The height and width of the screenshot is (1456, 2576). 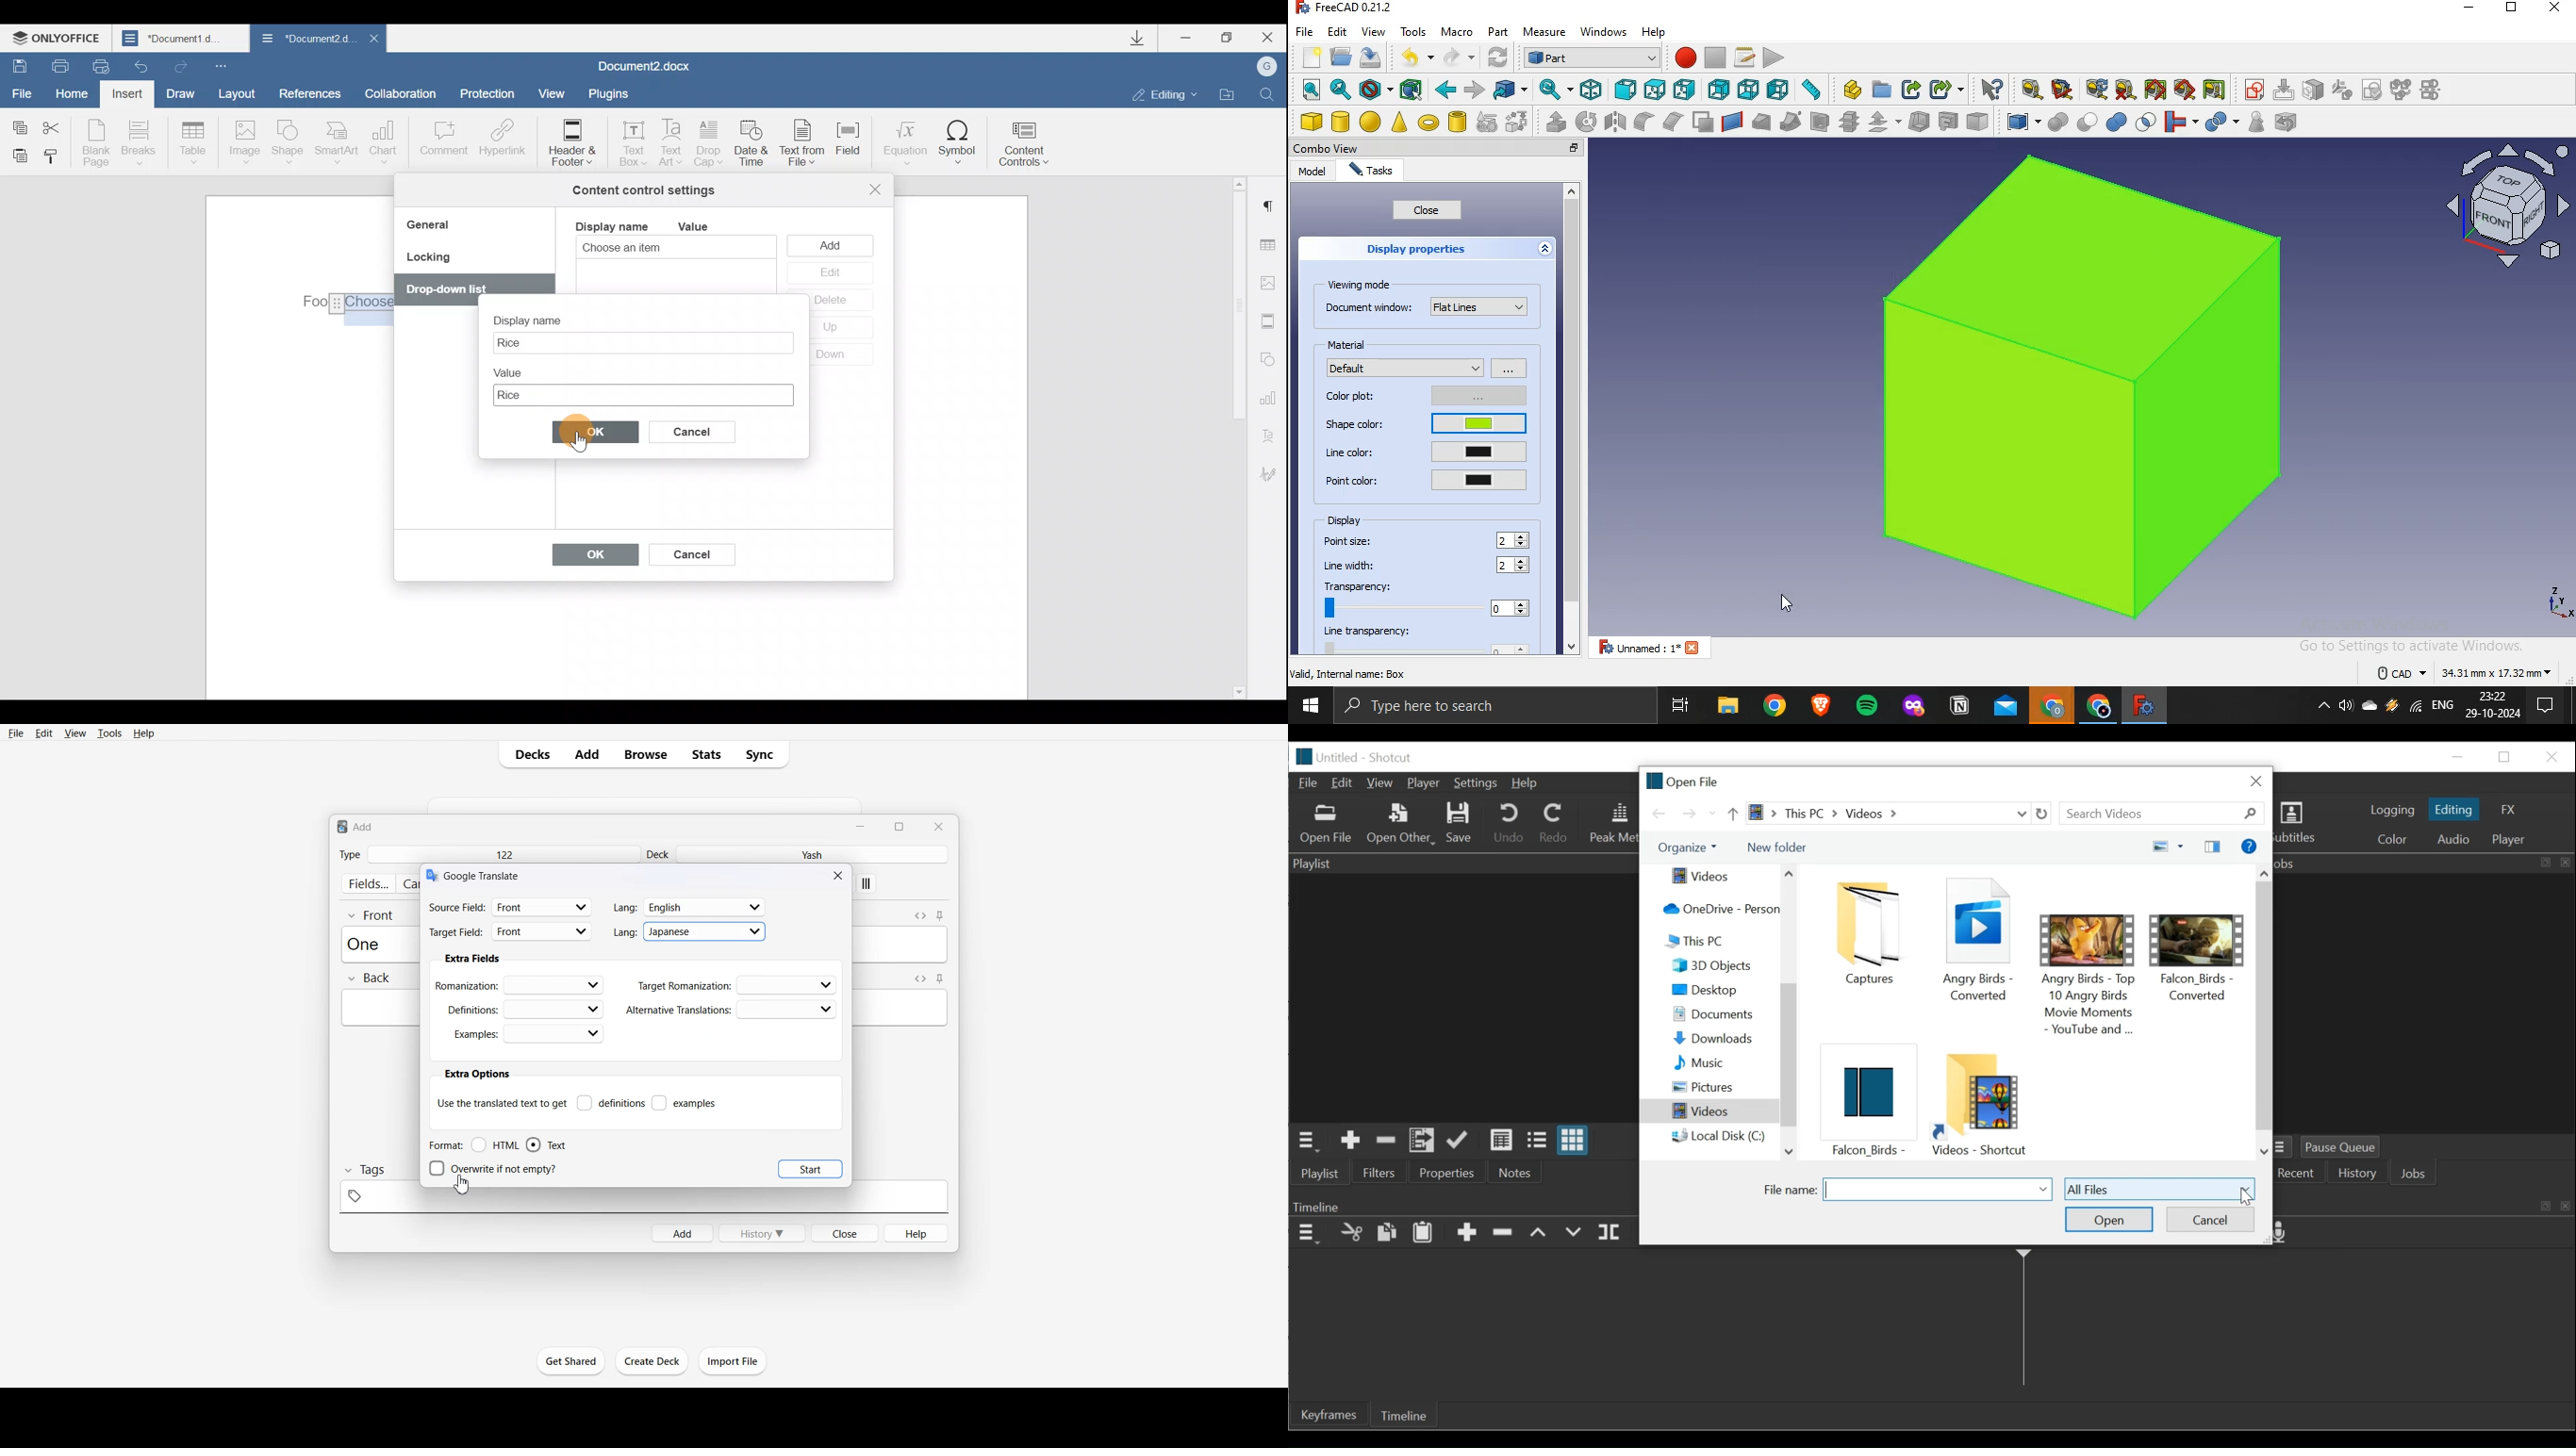 I want to click on create primitive, so click(x=1487, y=122).